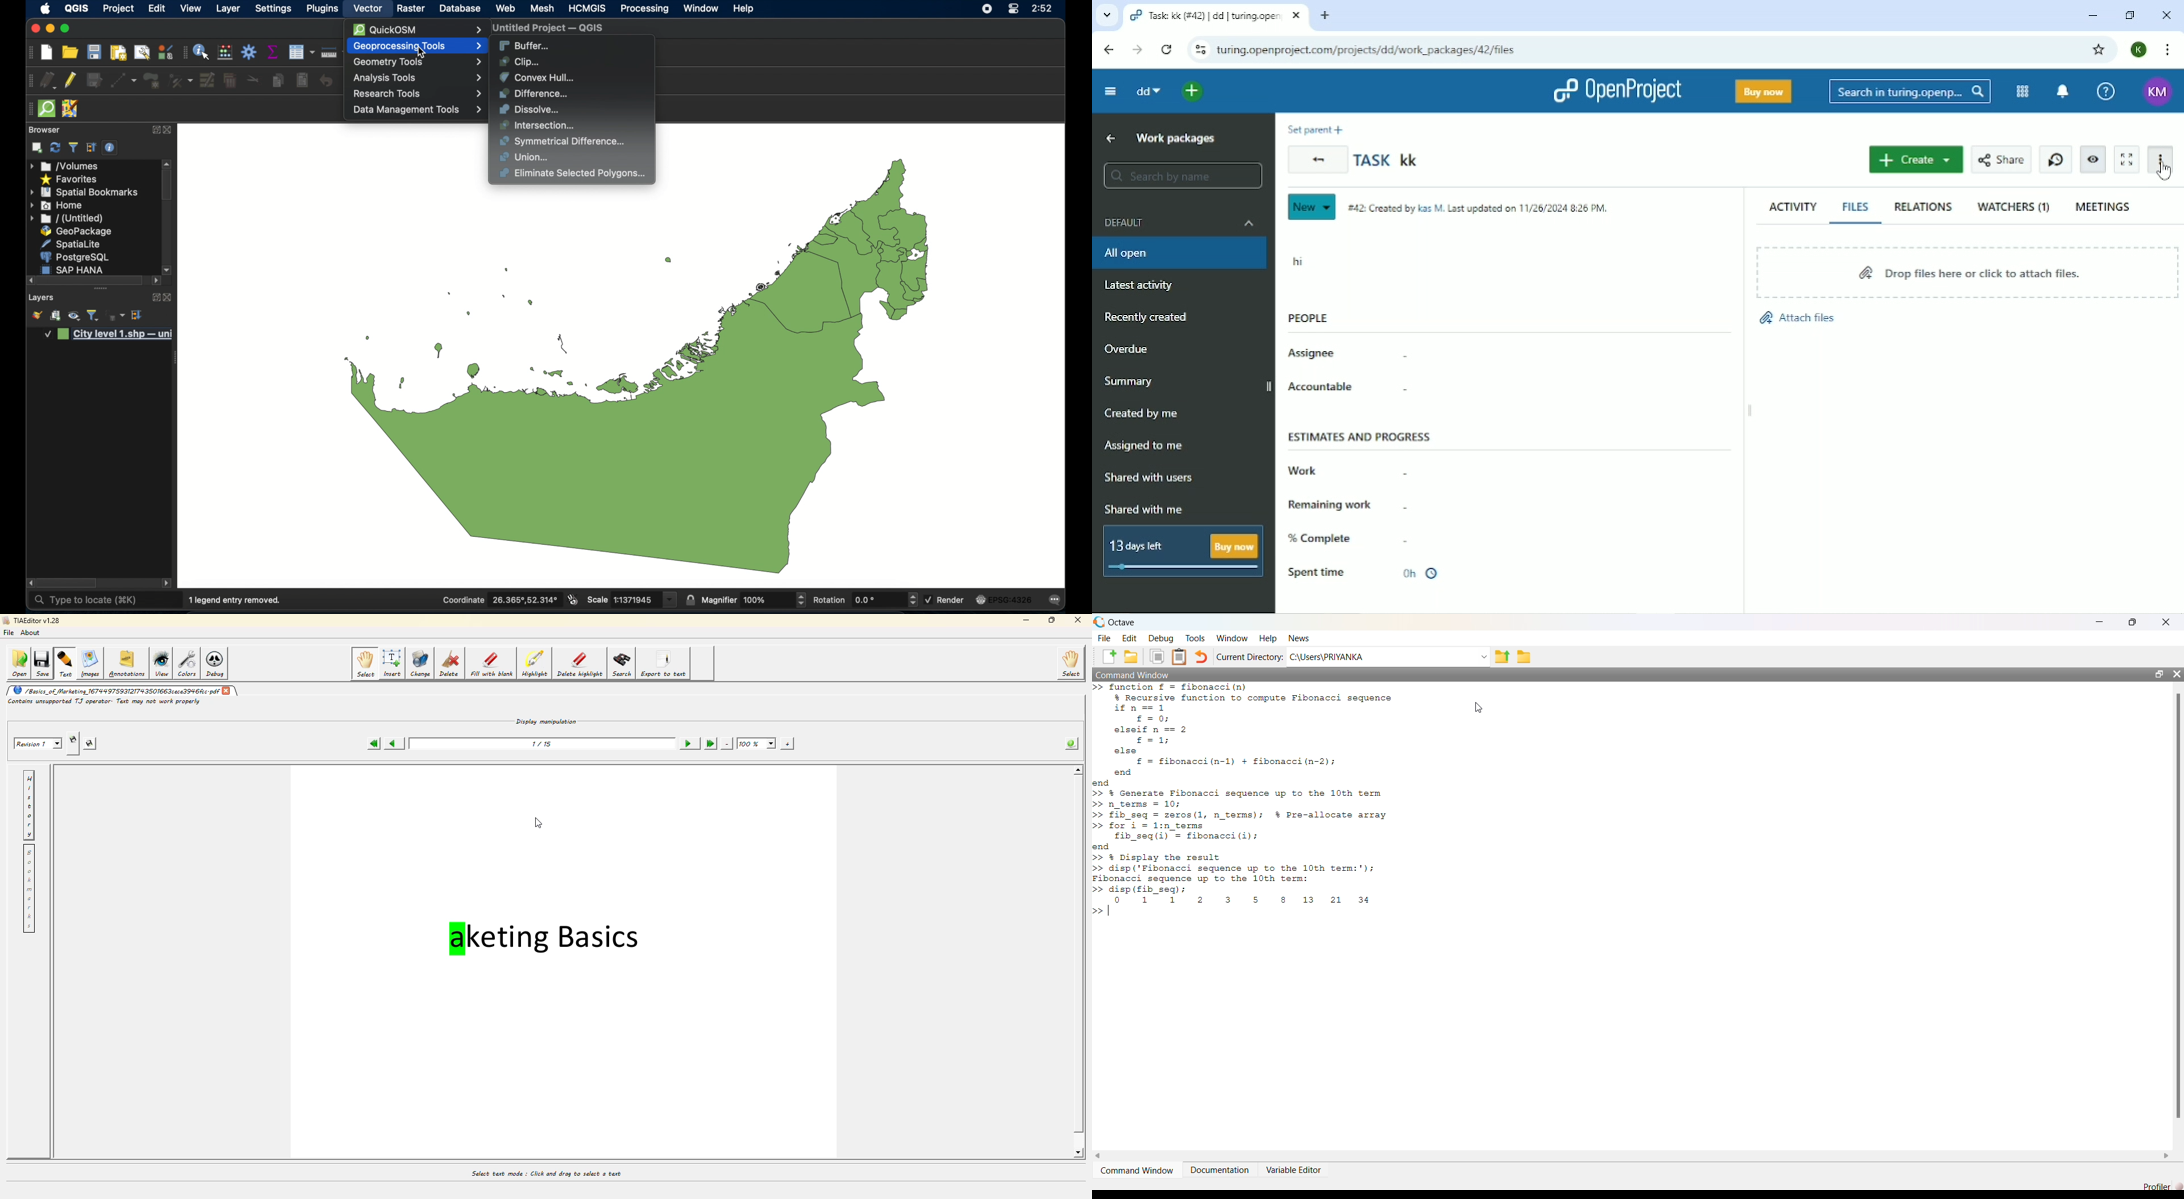  What do you see at coordinates (1347, 504) in the screenshot?
I see `Remaining work` at bounding box center [1347, 504].